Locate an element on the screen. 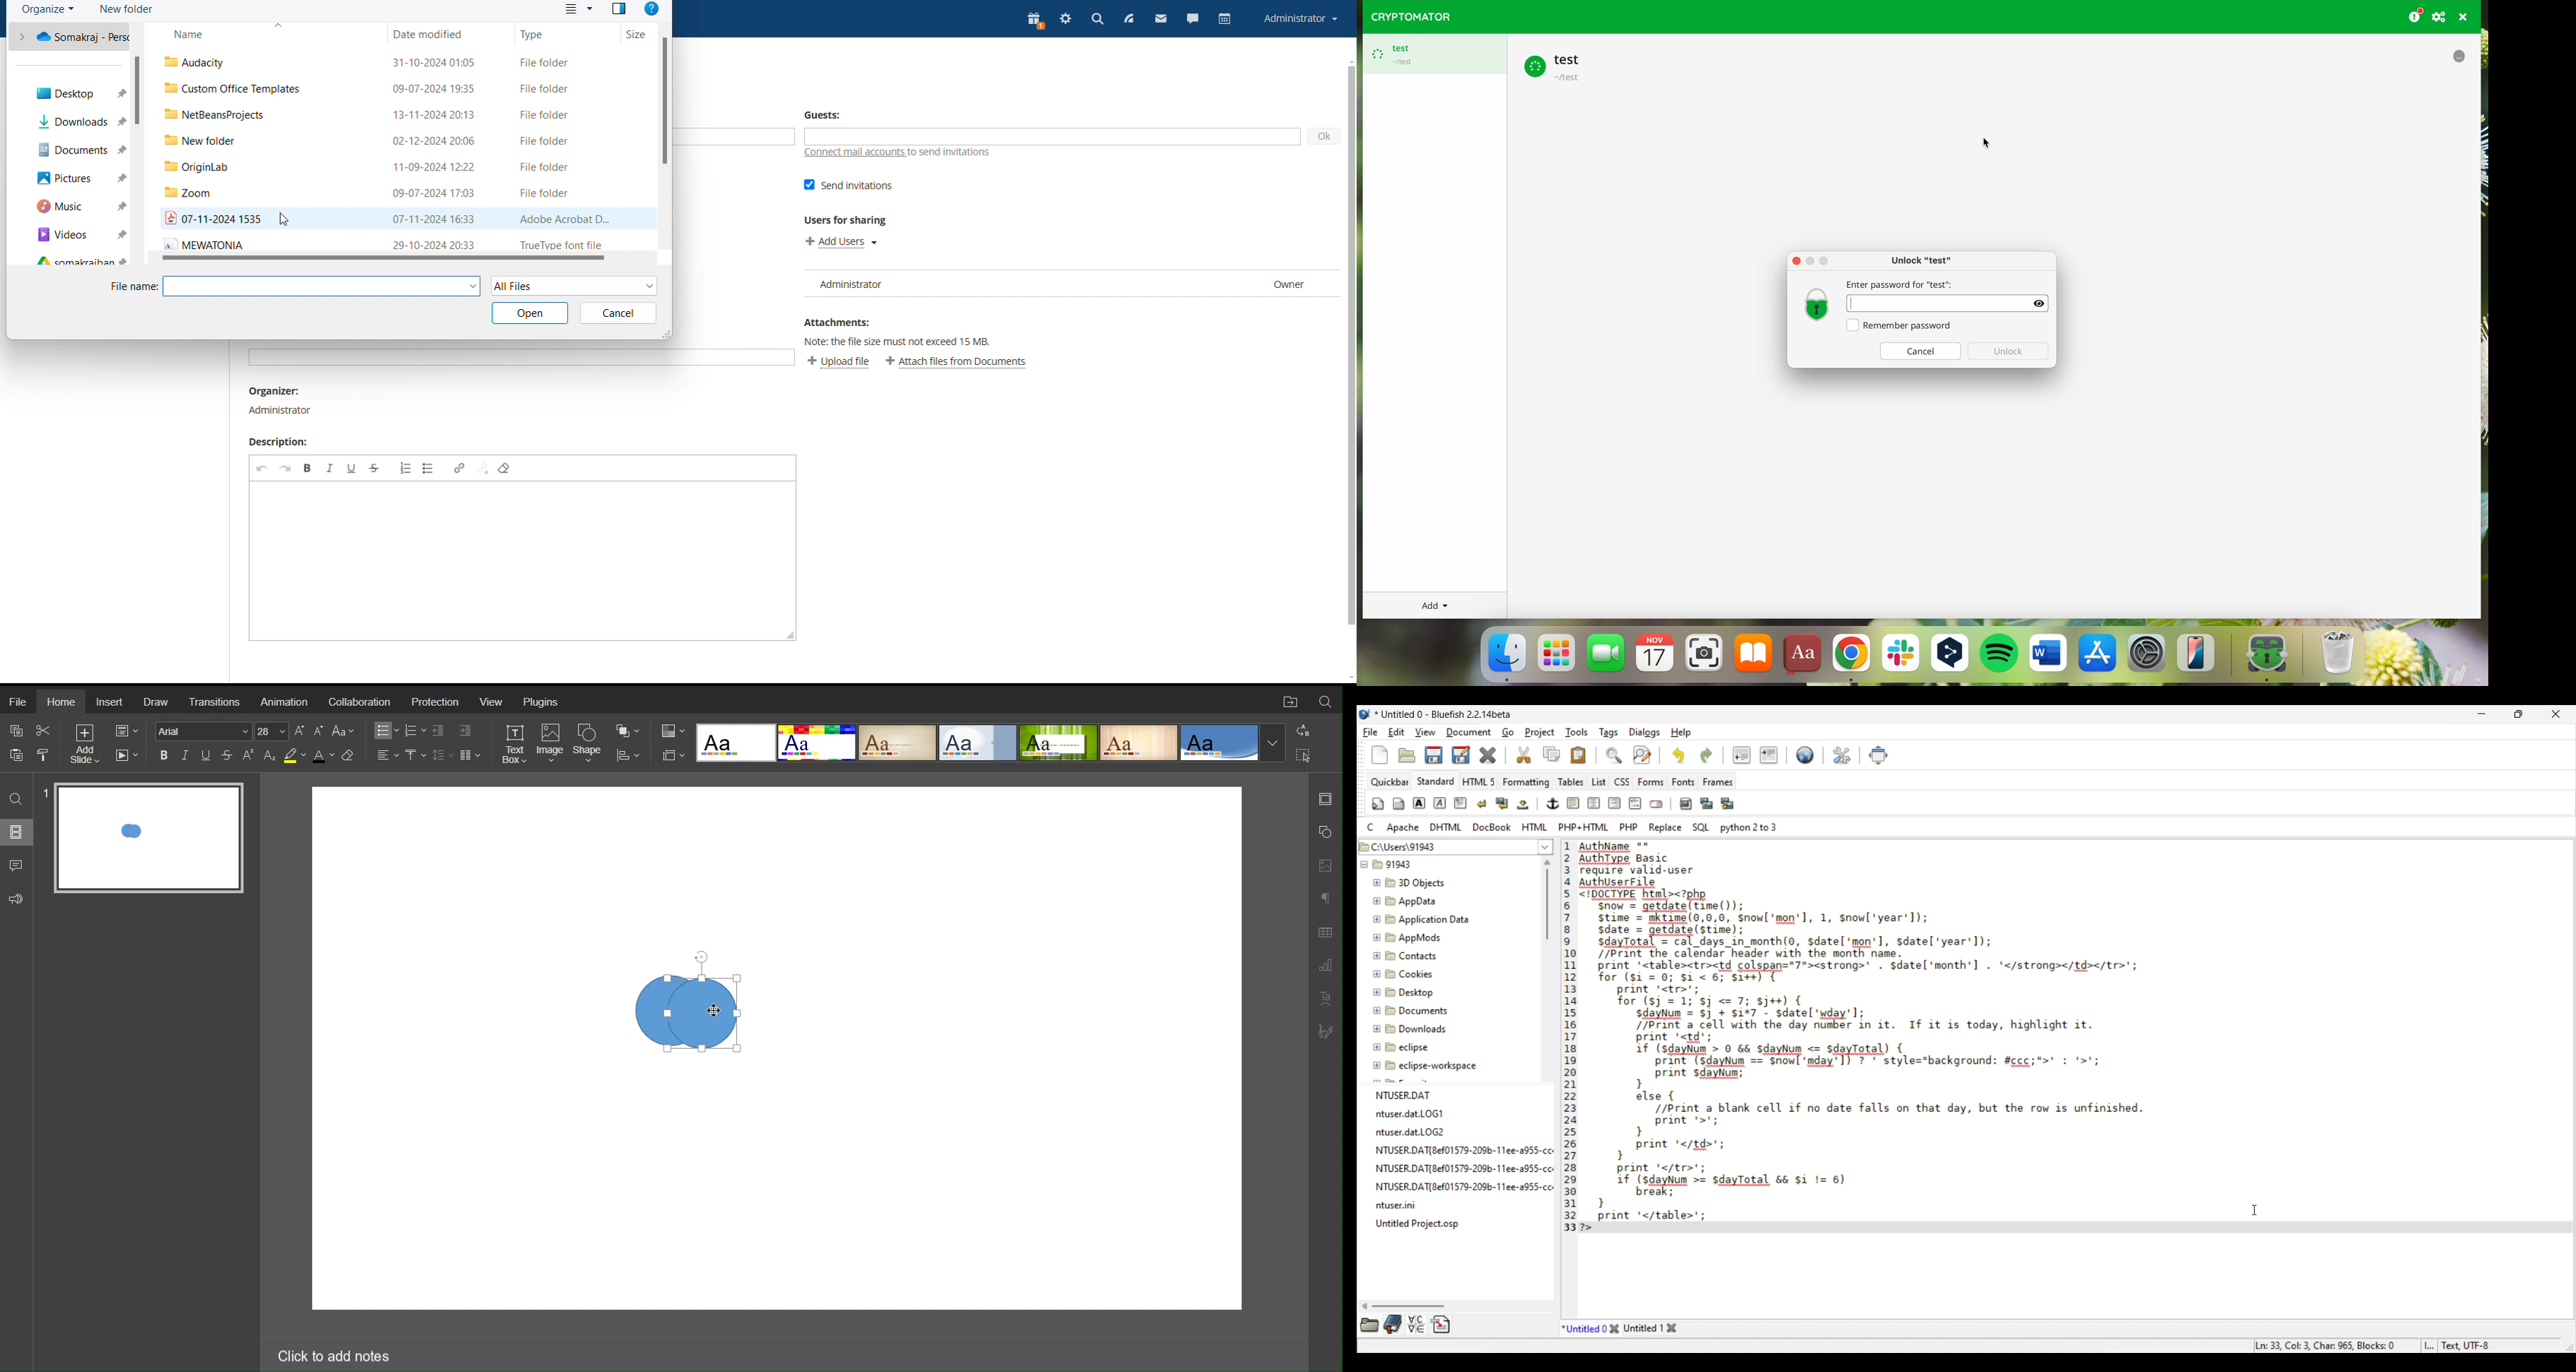 The width and height of the screenshot is (2576, 1372). More tool options is located at coordinates (1406, 1324).